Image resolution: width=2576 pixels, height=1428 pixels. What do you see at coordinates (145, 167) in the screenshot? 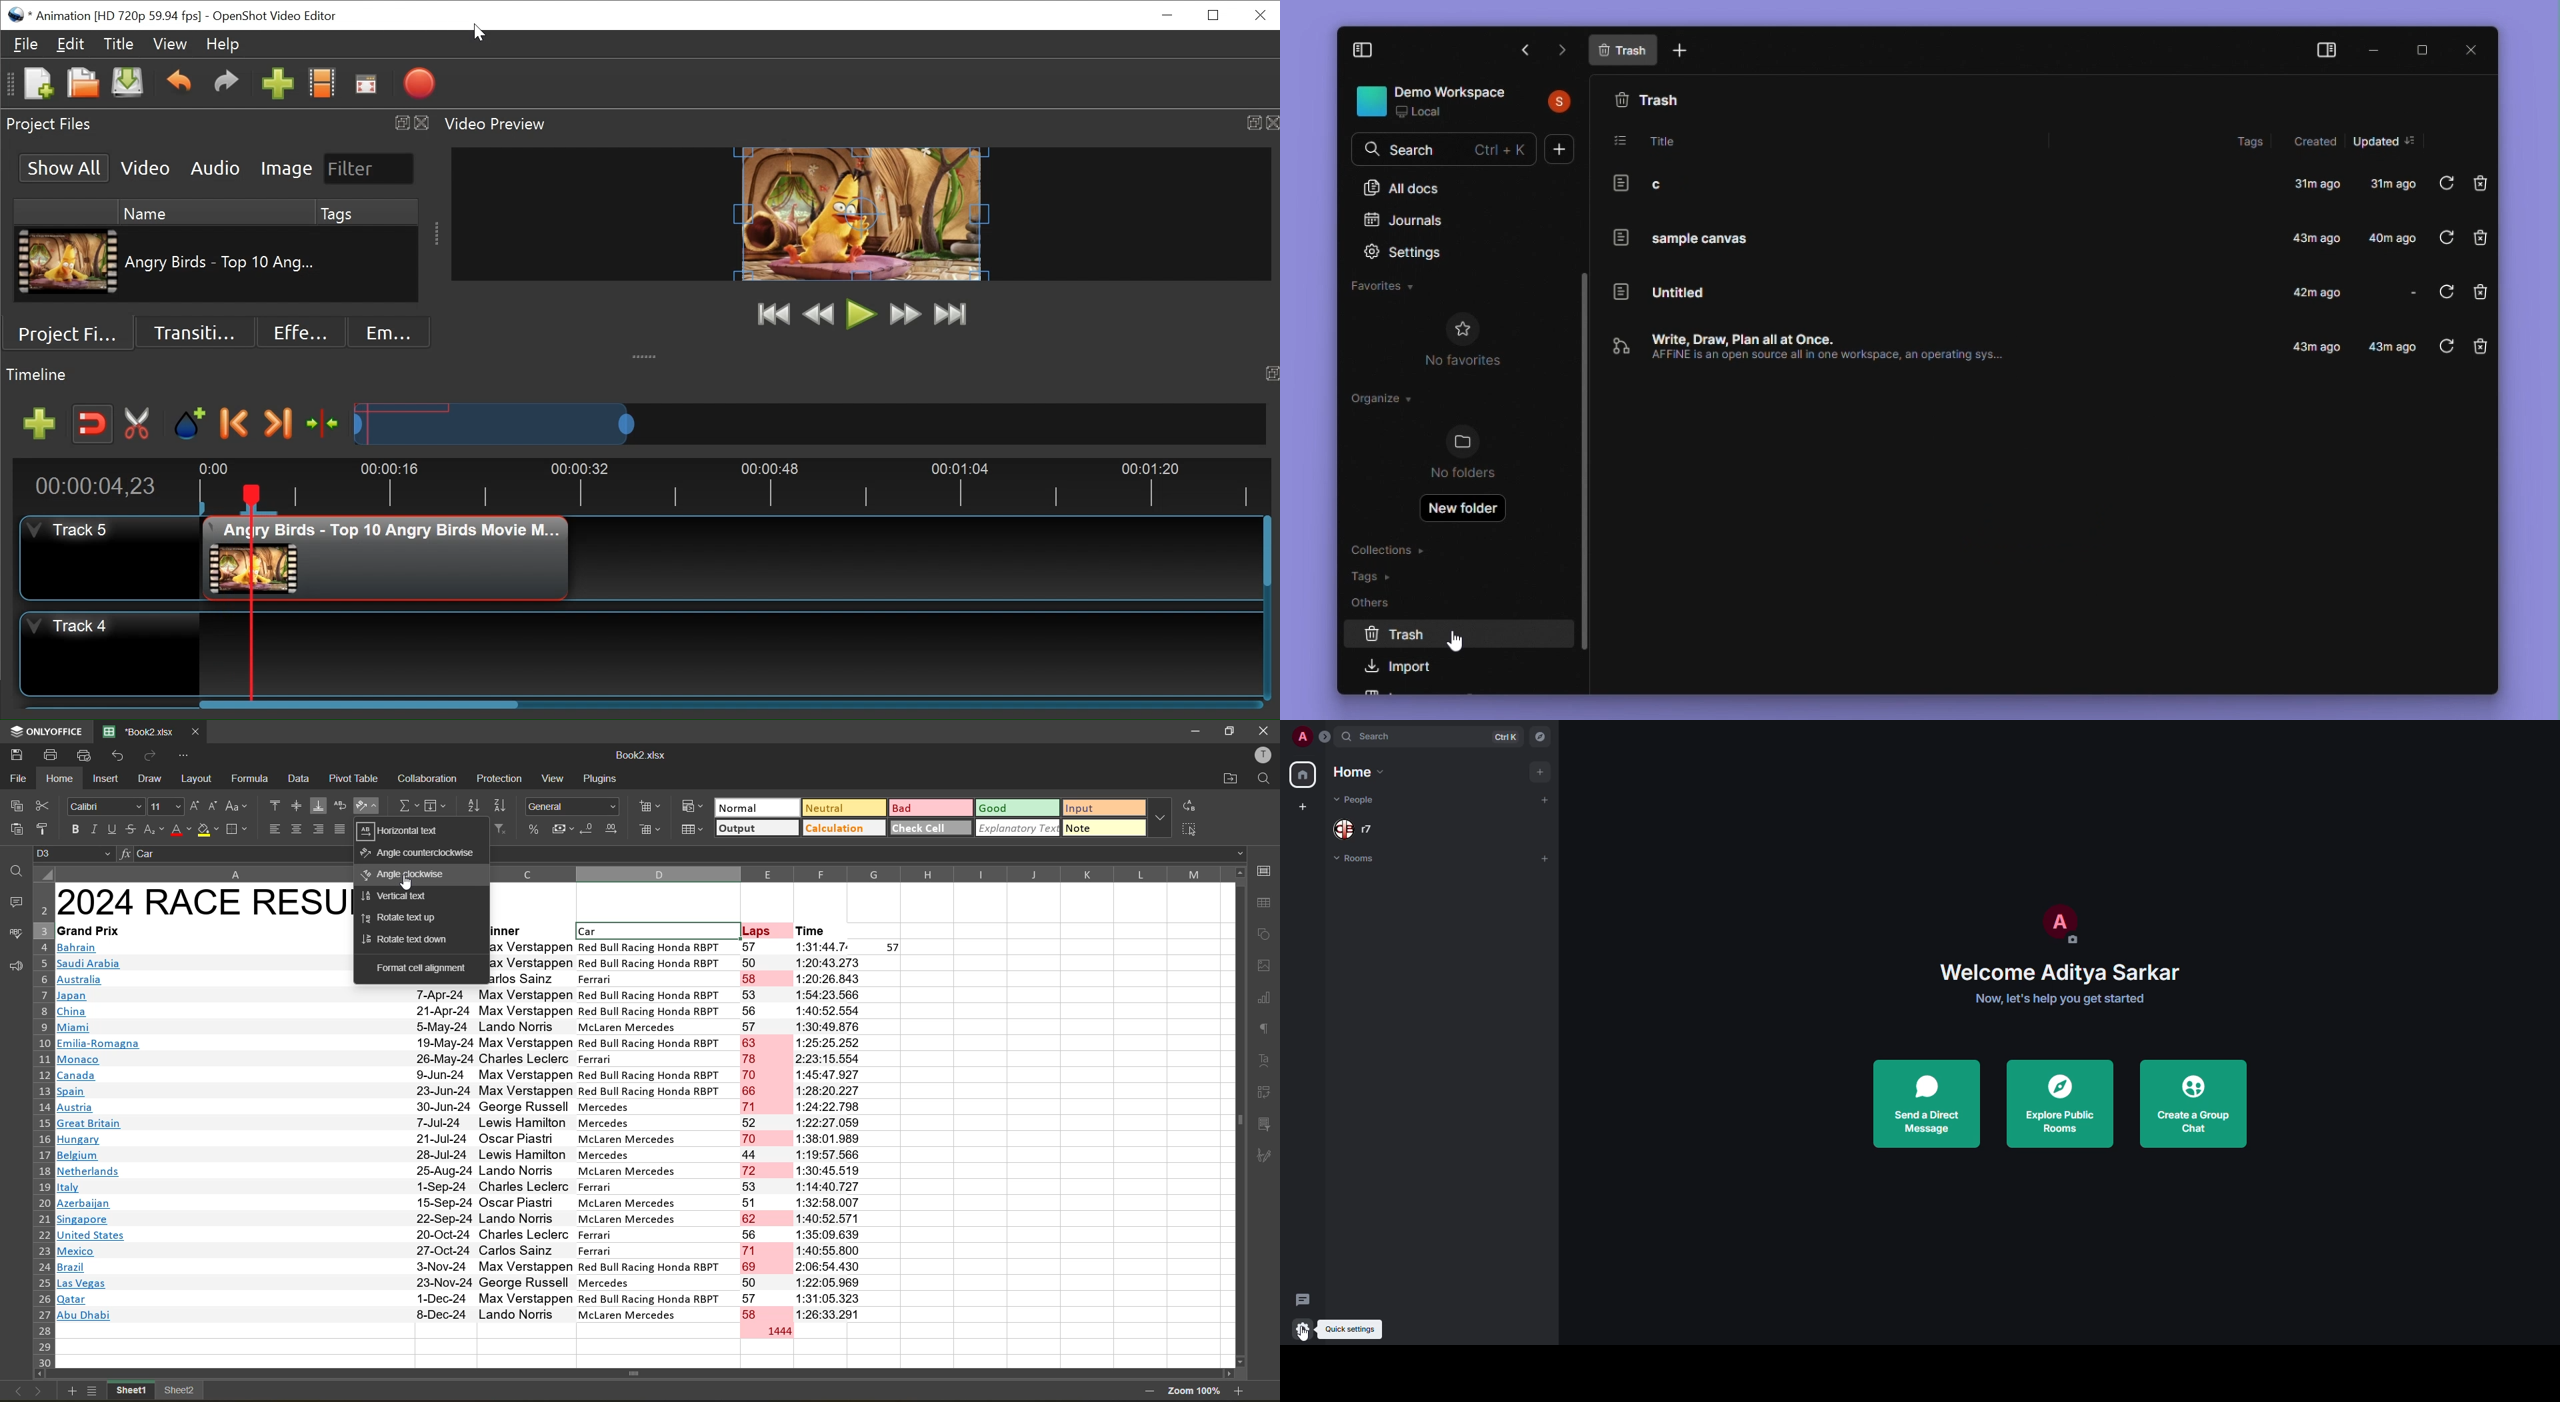
I see `Video` at bounding box center [145, 167].